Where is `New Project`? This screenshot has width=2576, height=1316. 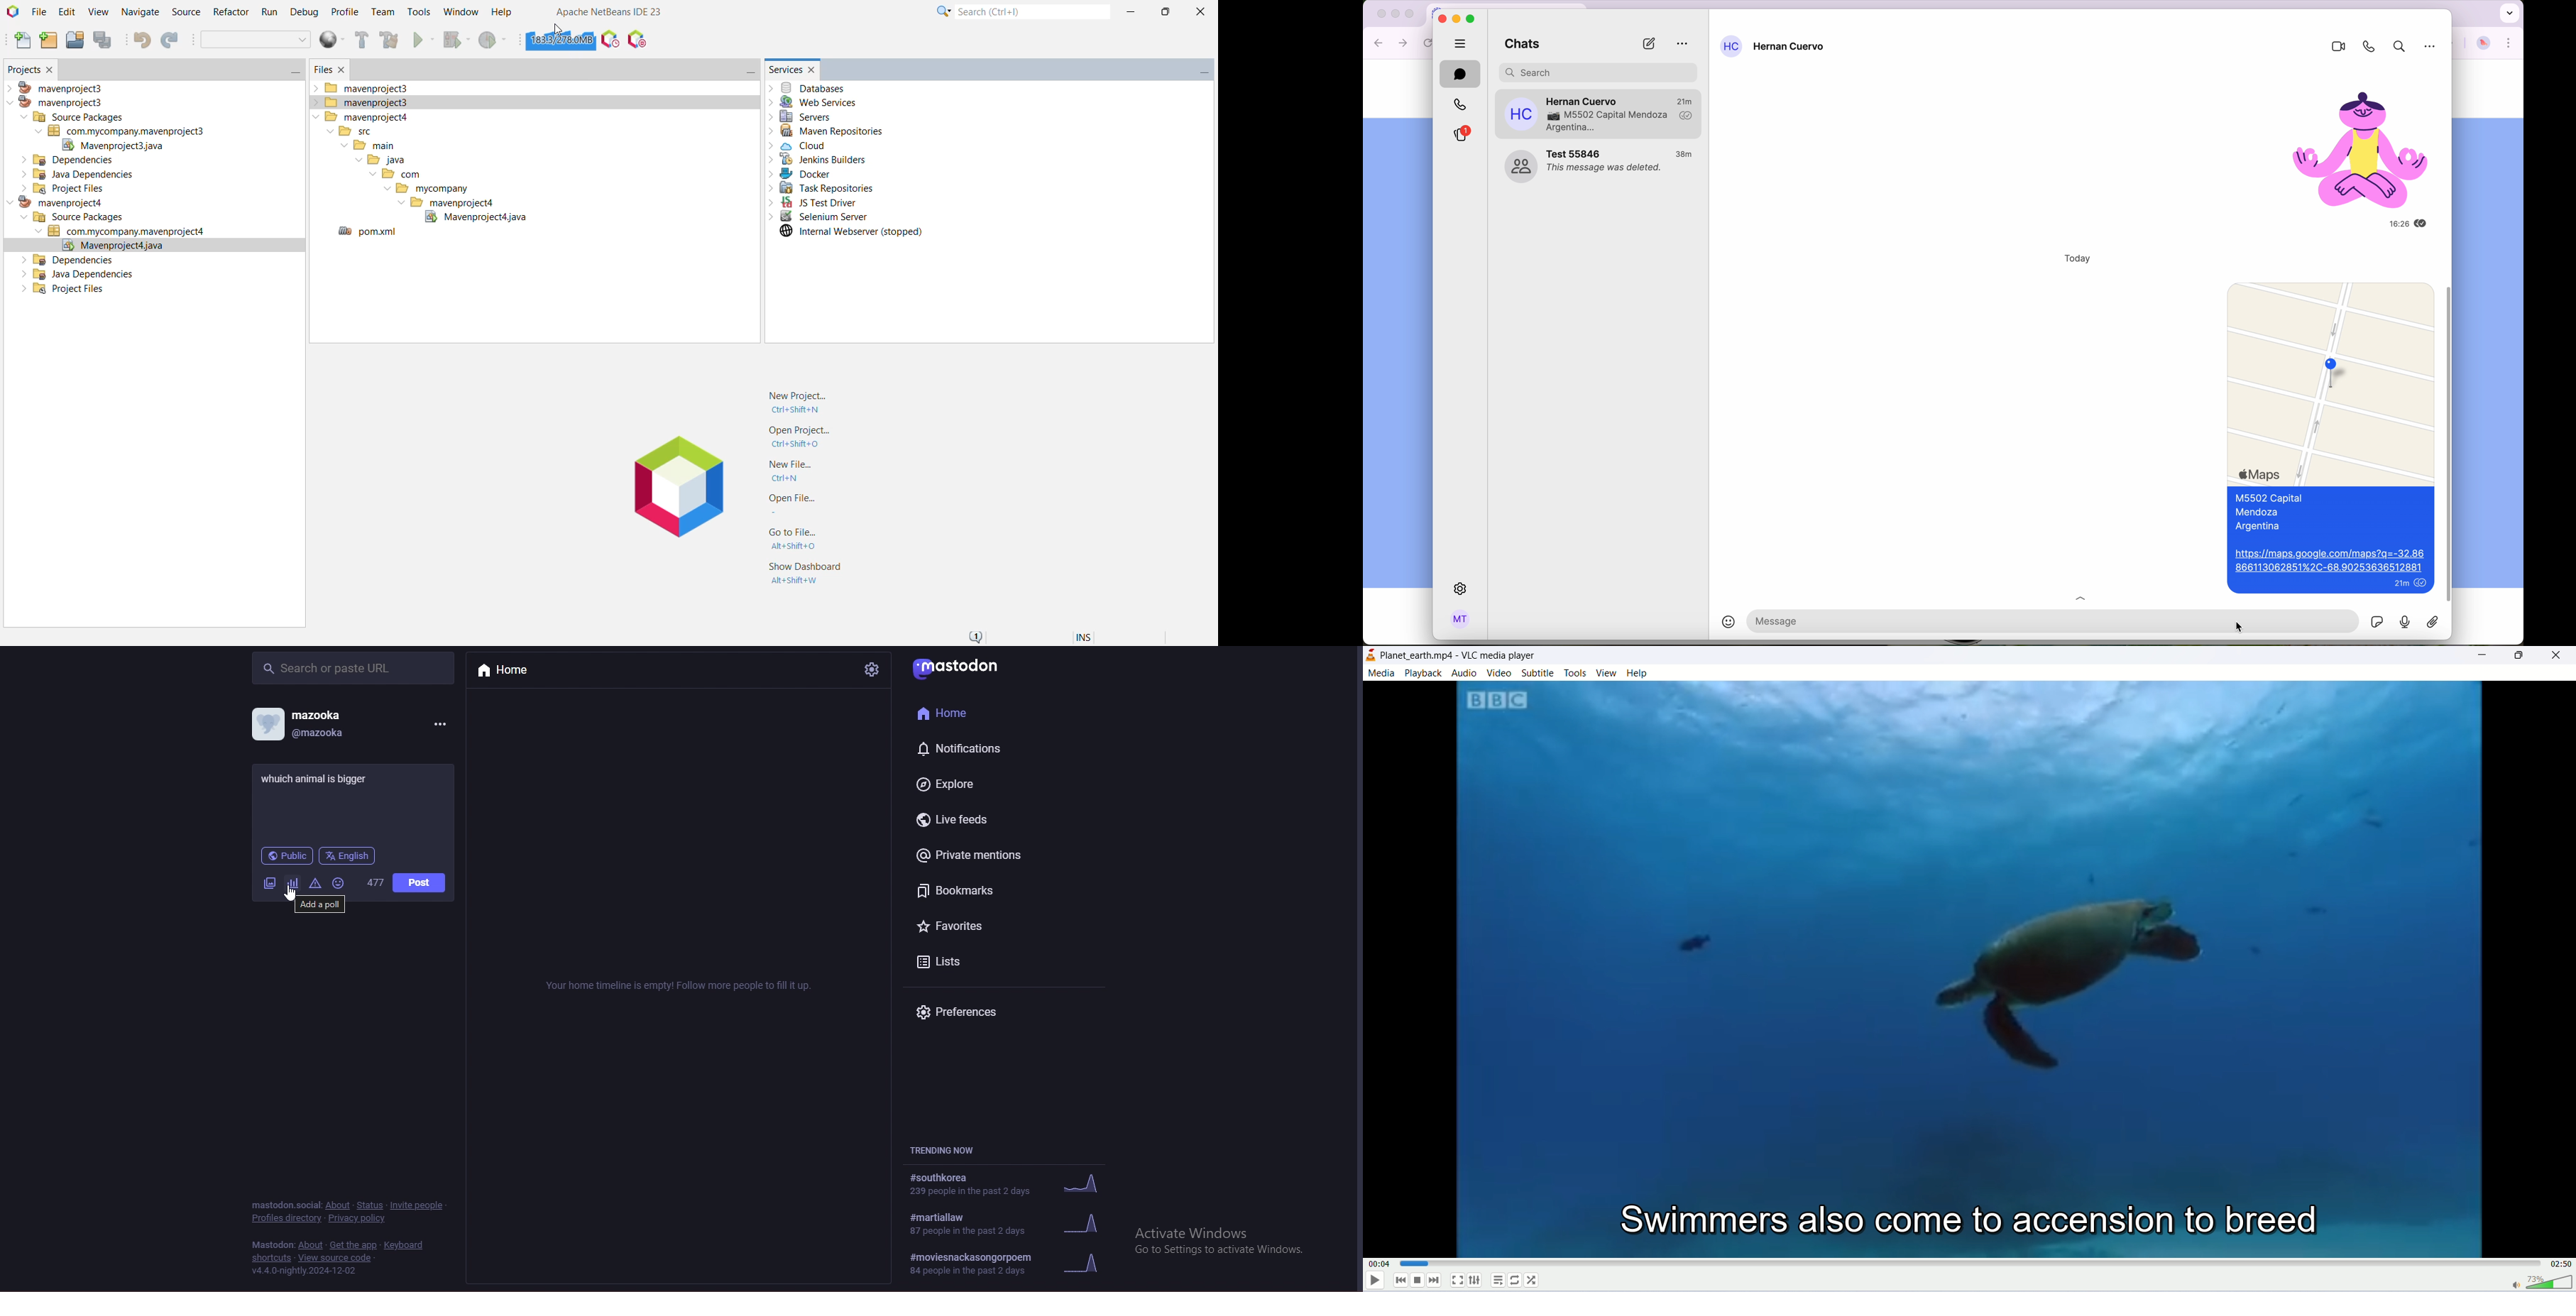 New Project is located at coordinates (801, 404).